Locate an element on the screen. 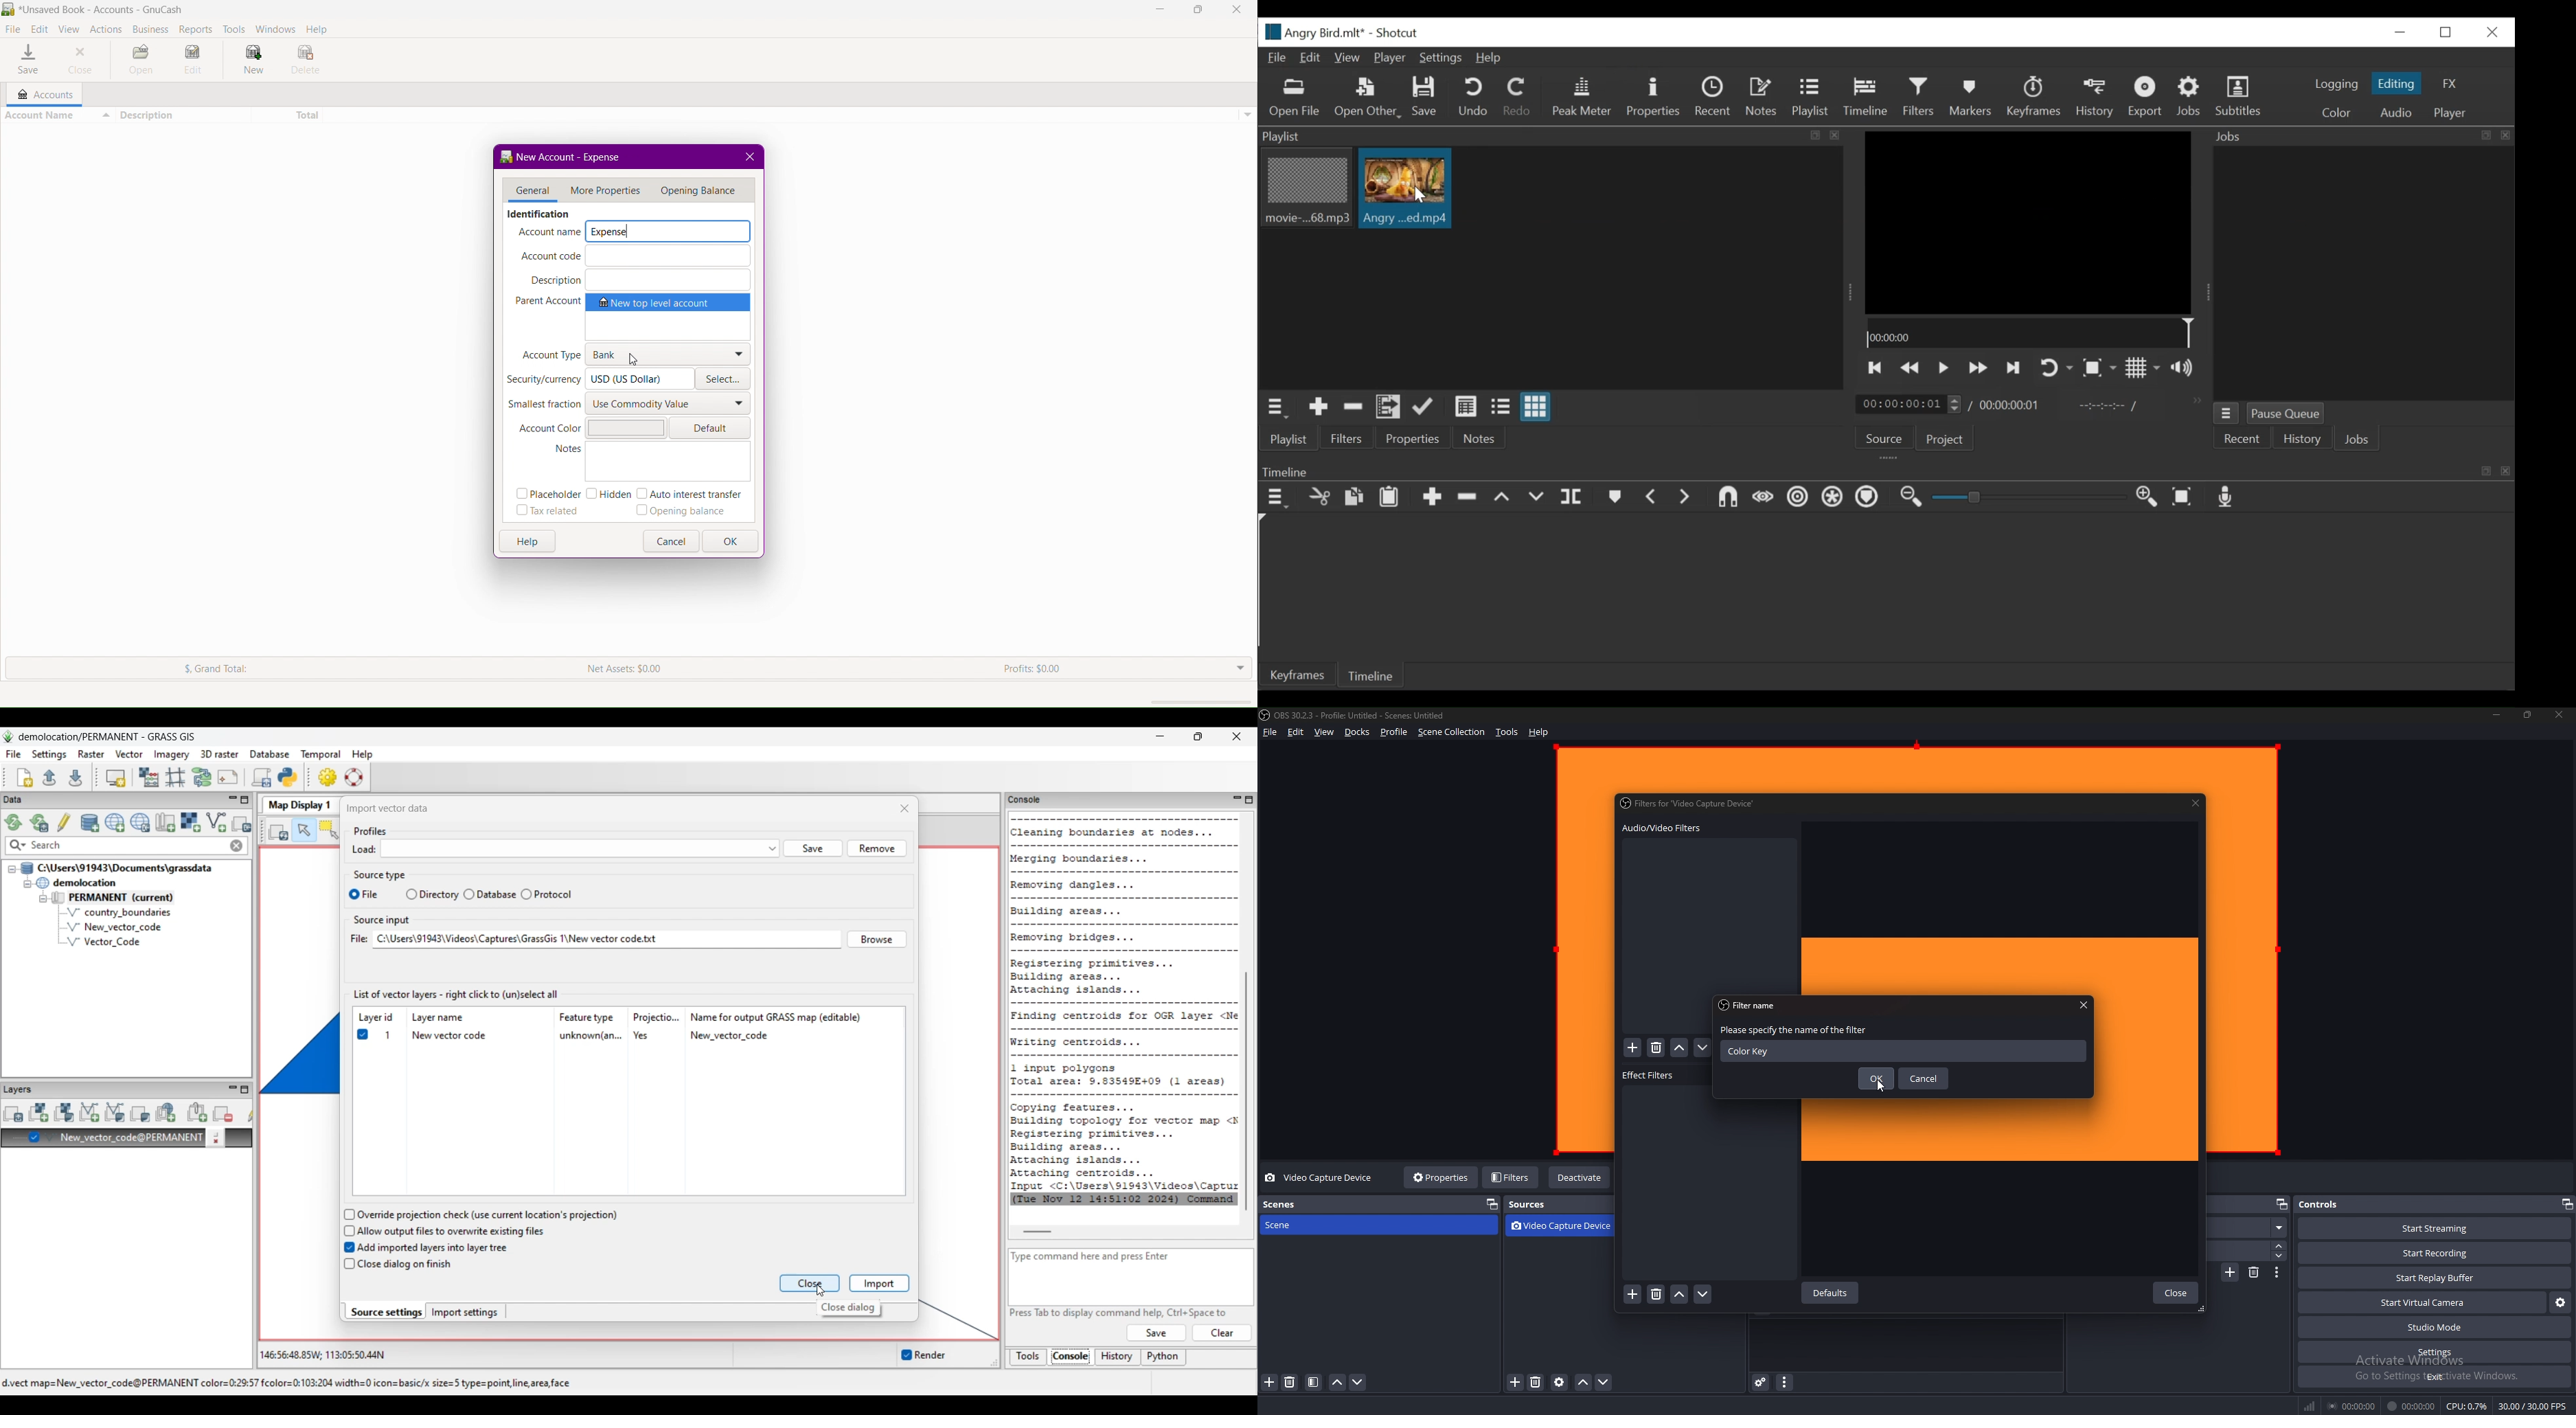  add is located at coordinates (1633, 1048).